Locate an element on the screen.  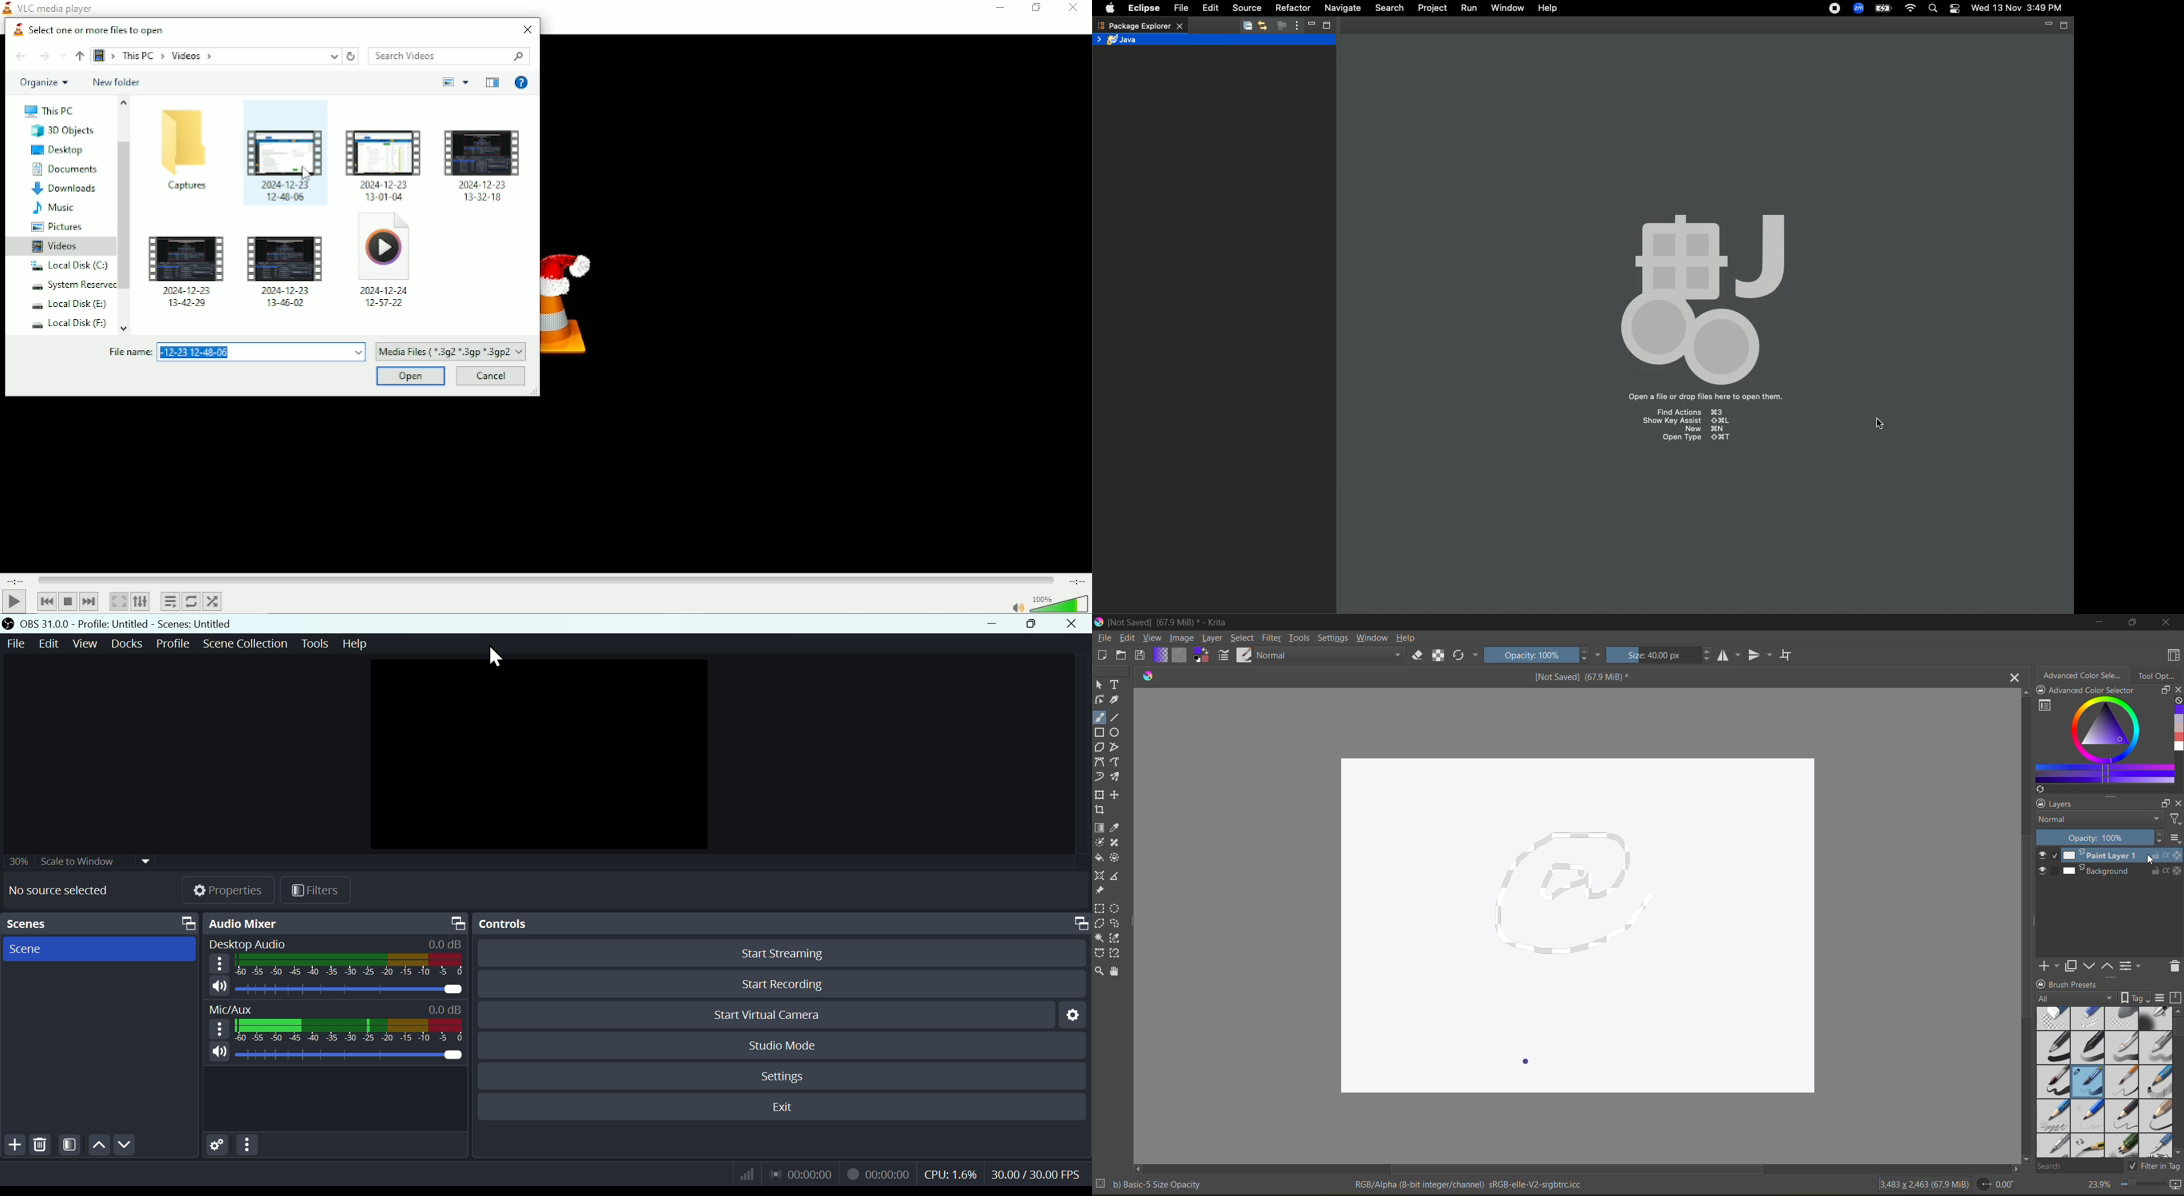
open is located at coordinates (1121, 655).